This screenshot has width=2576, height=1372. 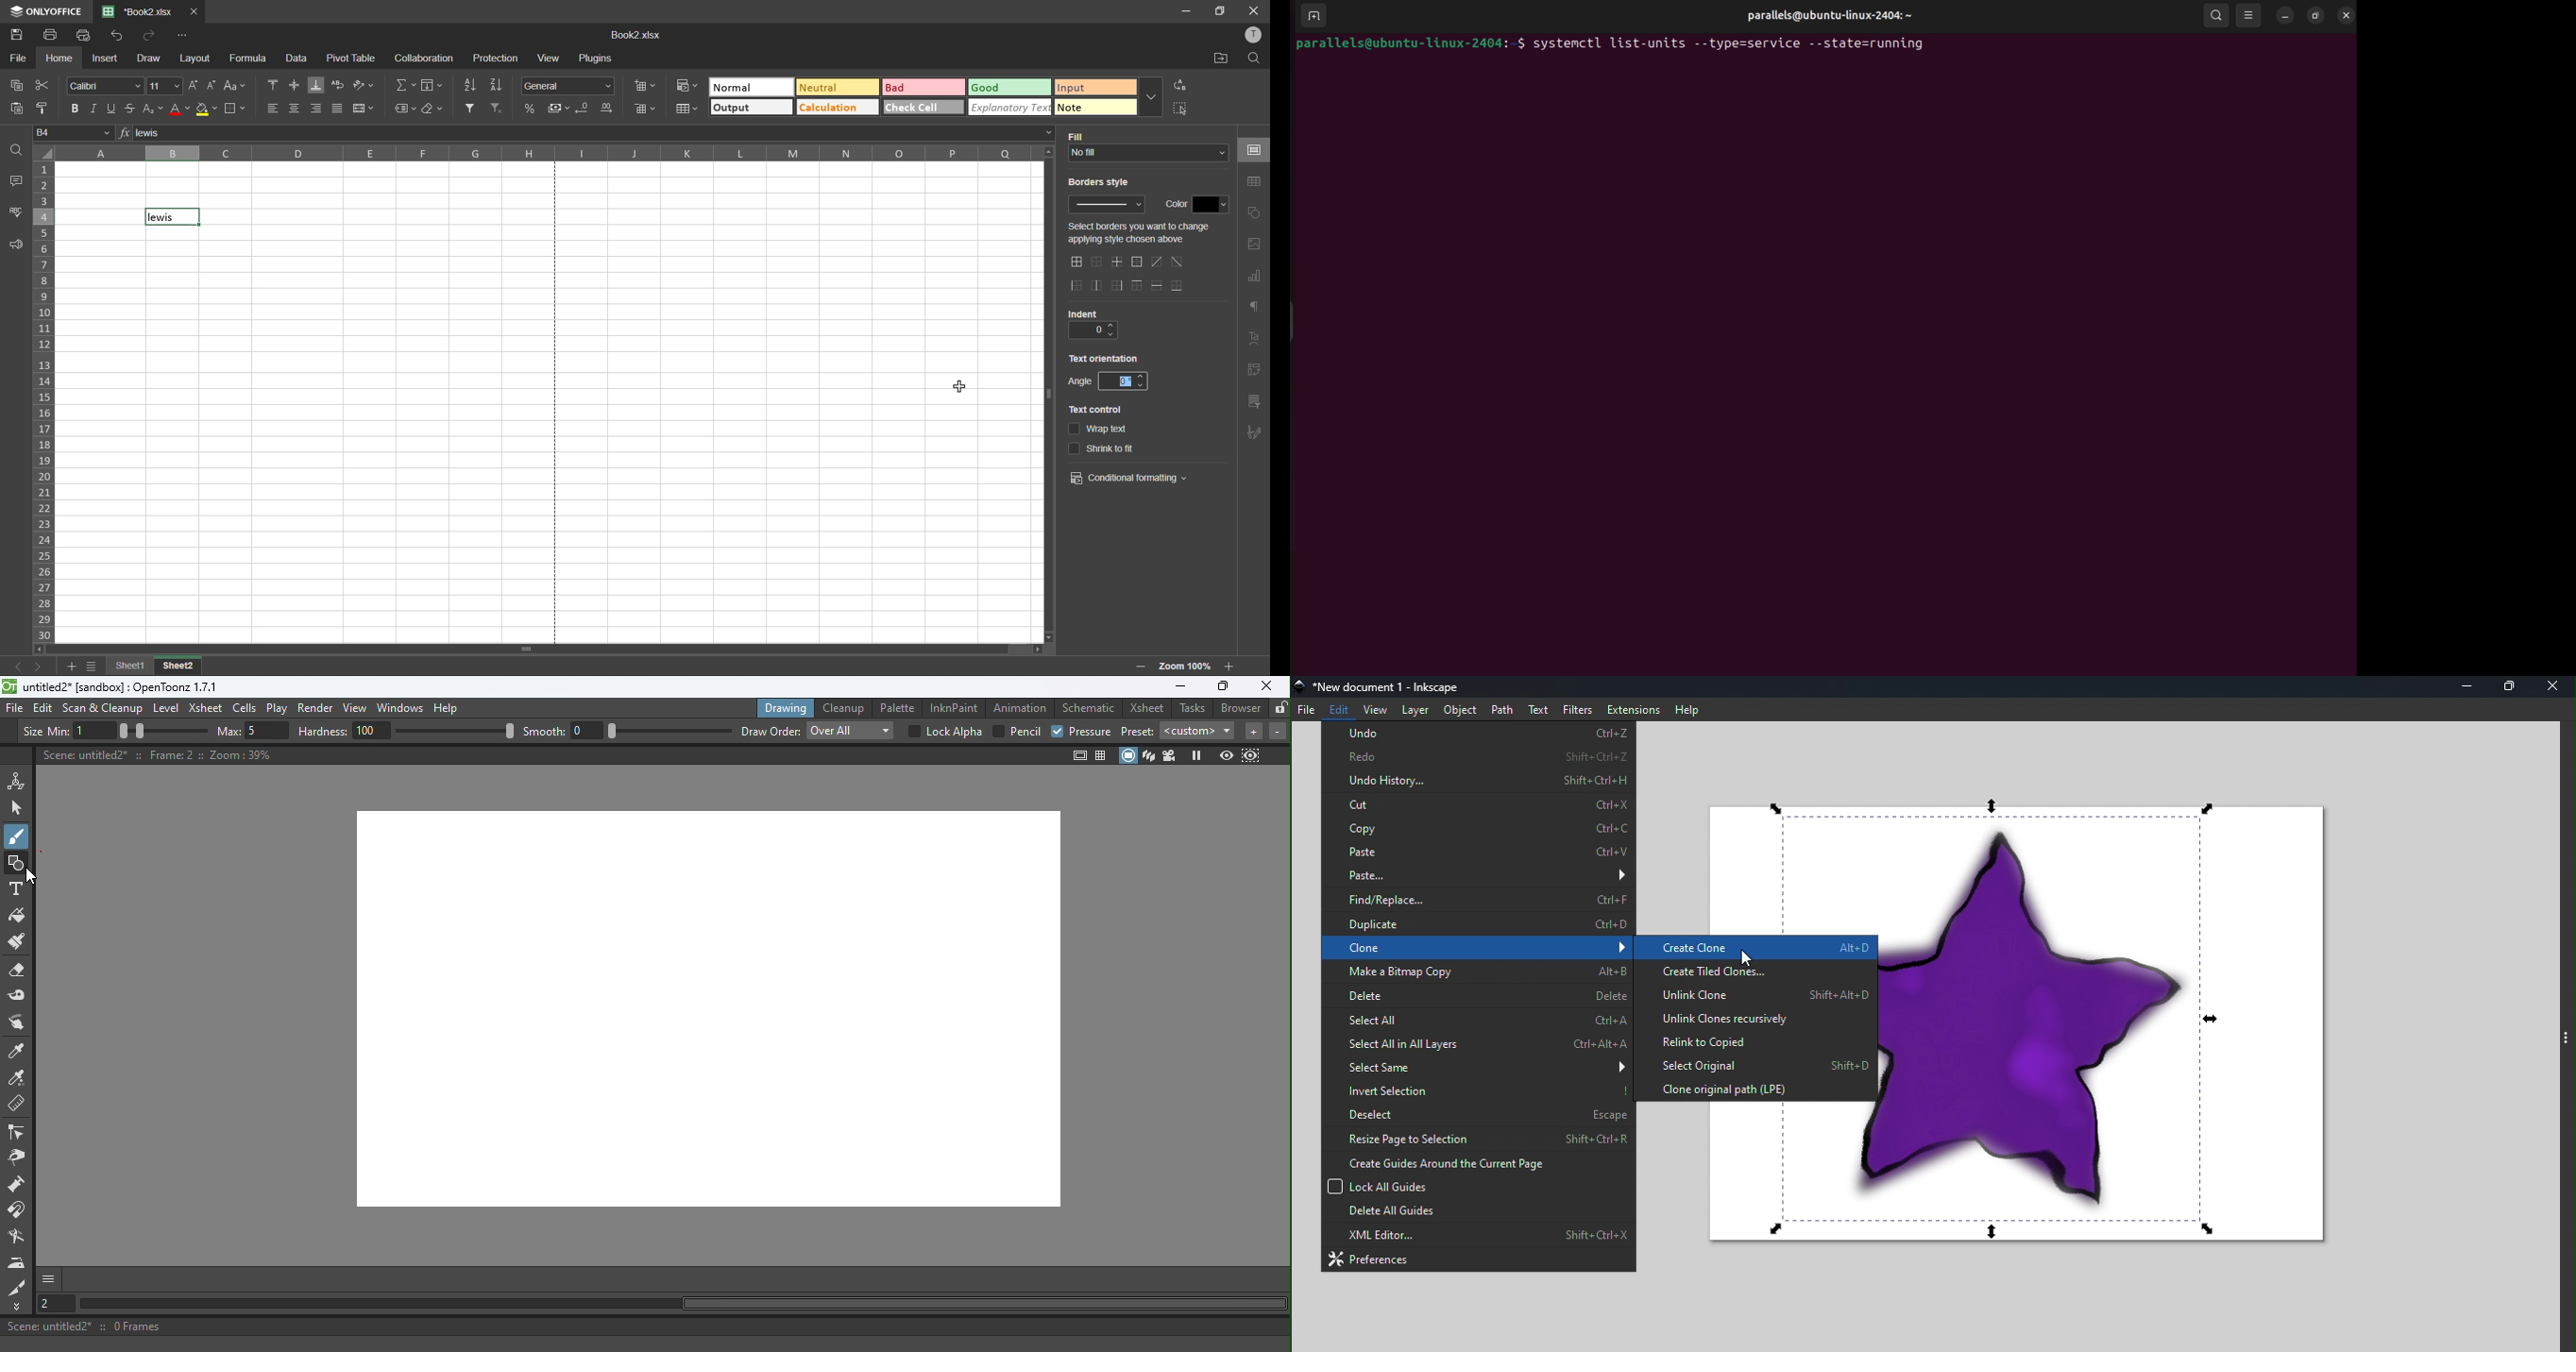 I want to click on move right, so click(x=1033, y=650).